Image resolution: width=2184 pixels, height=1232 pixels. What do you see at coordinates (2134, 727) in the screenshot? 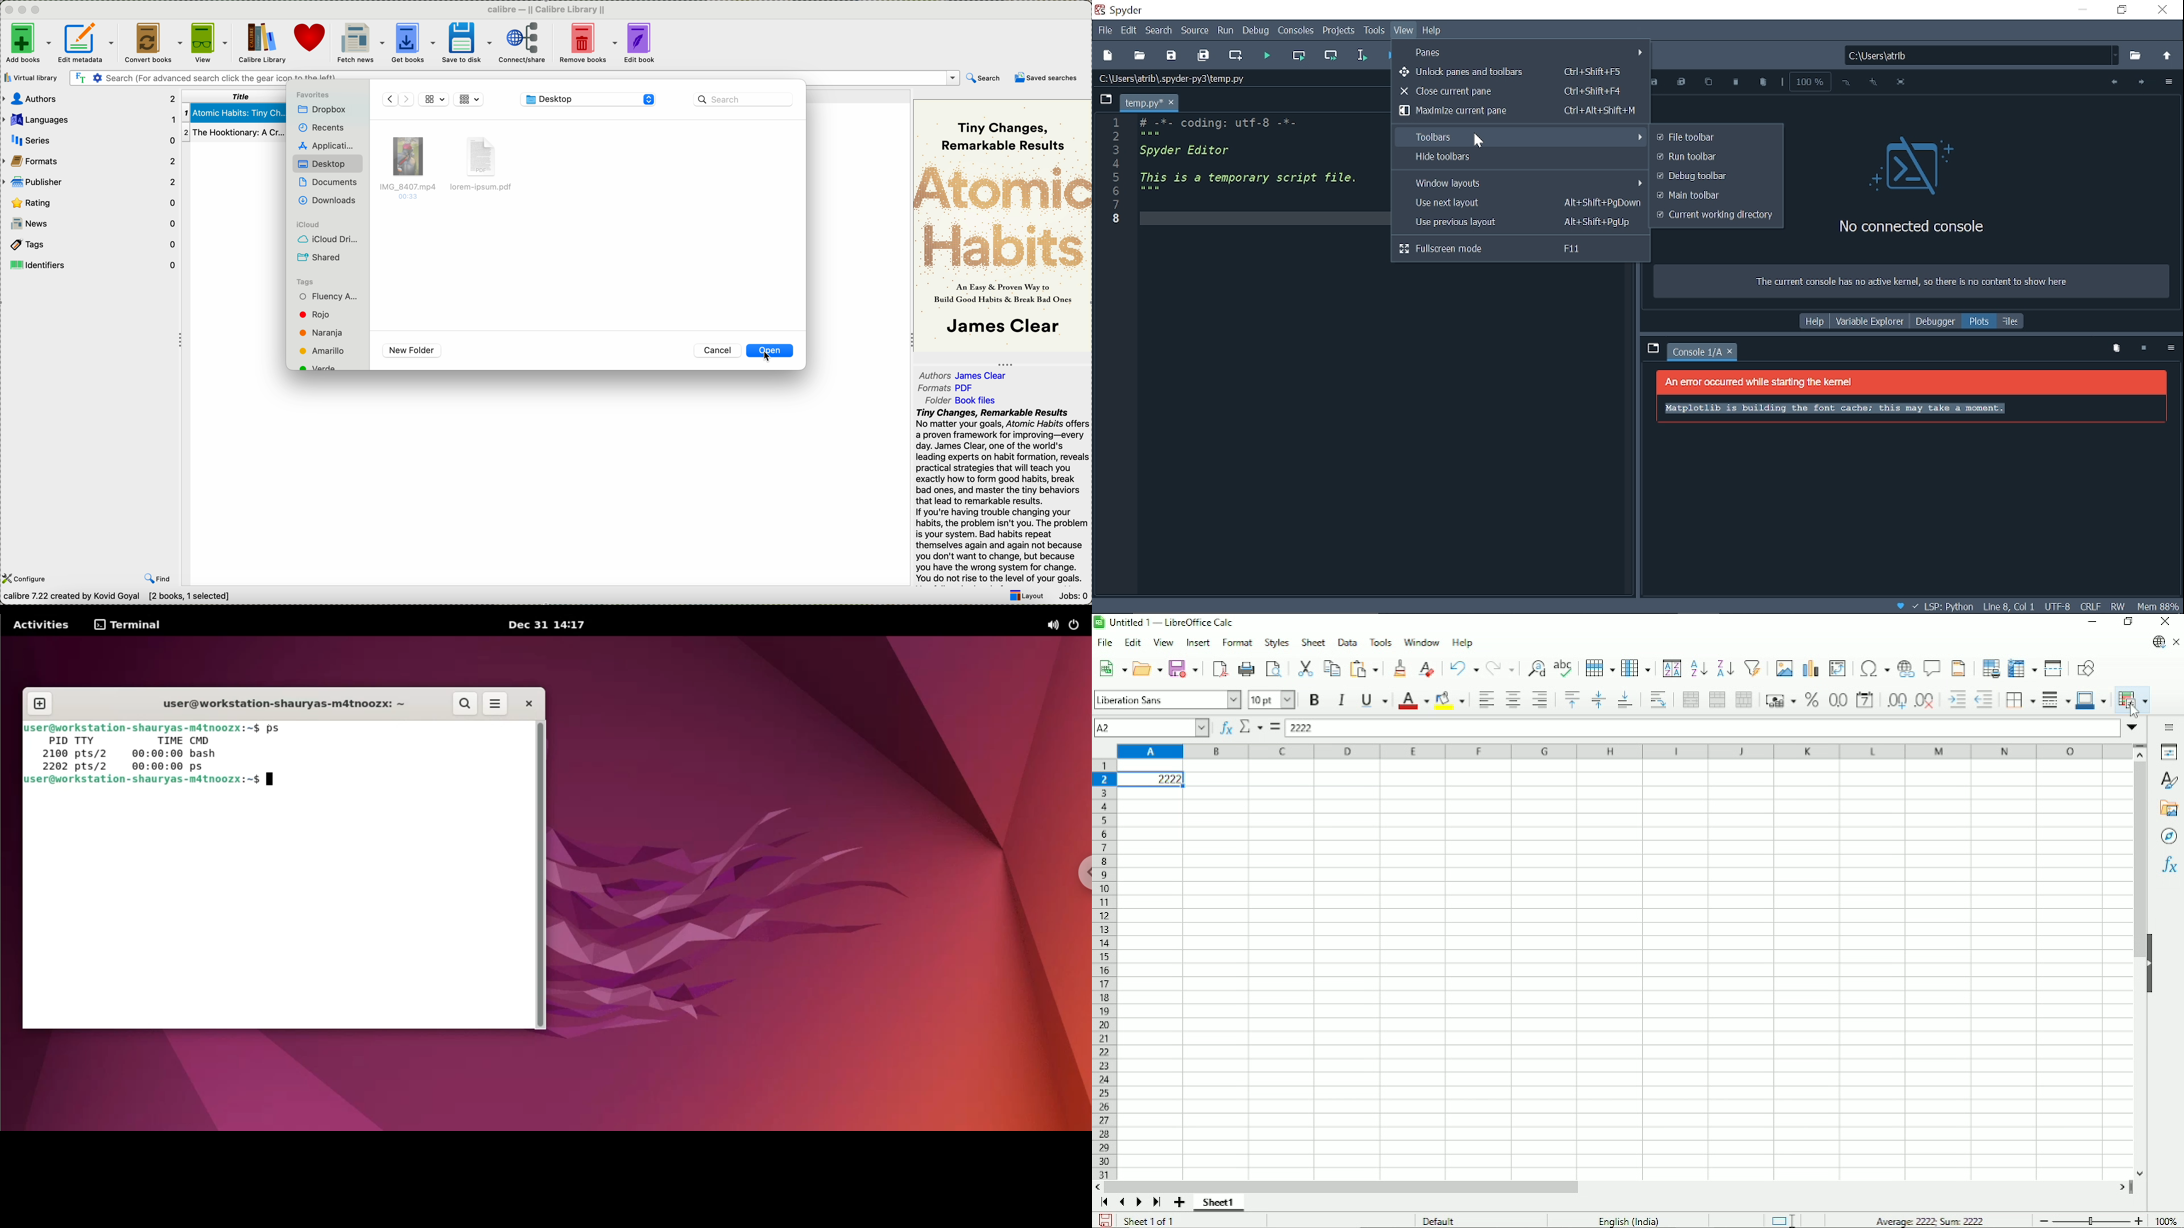
I see `Expand formula bar` at bounding box center [2134, 727].